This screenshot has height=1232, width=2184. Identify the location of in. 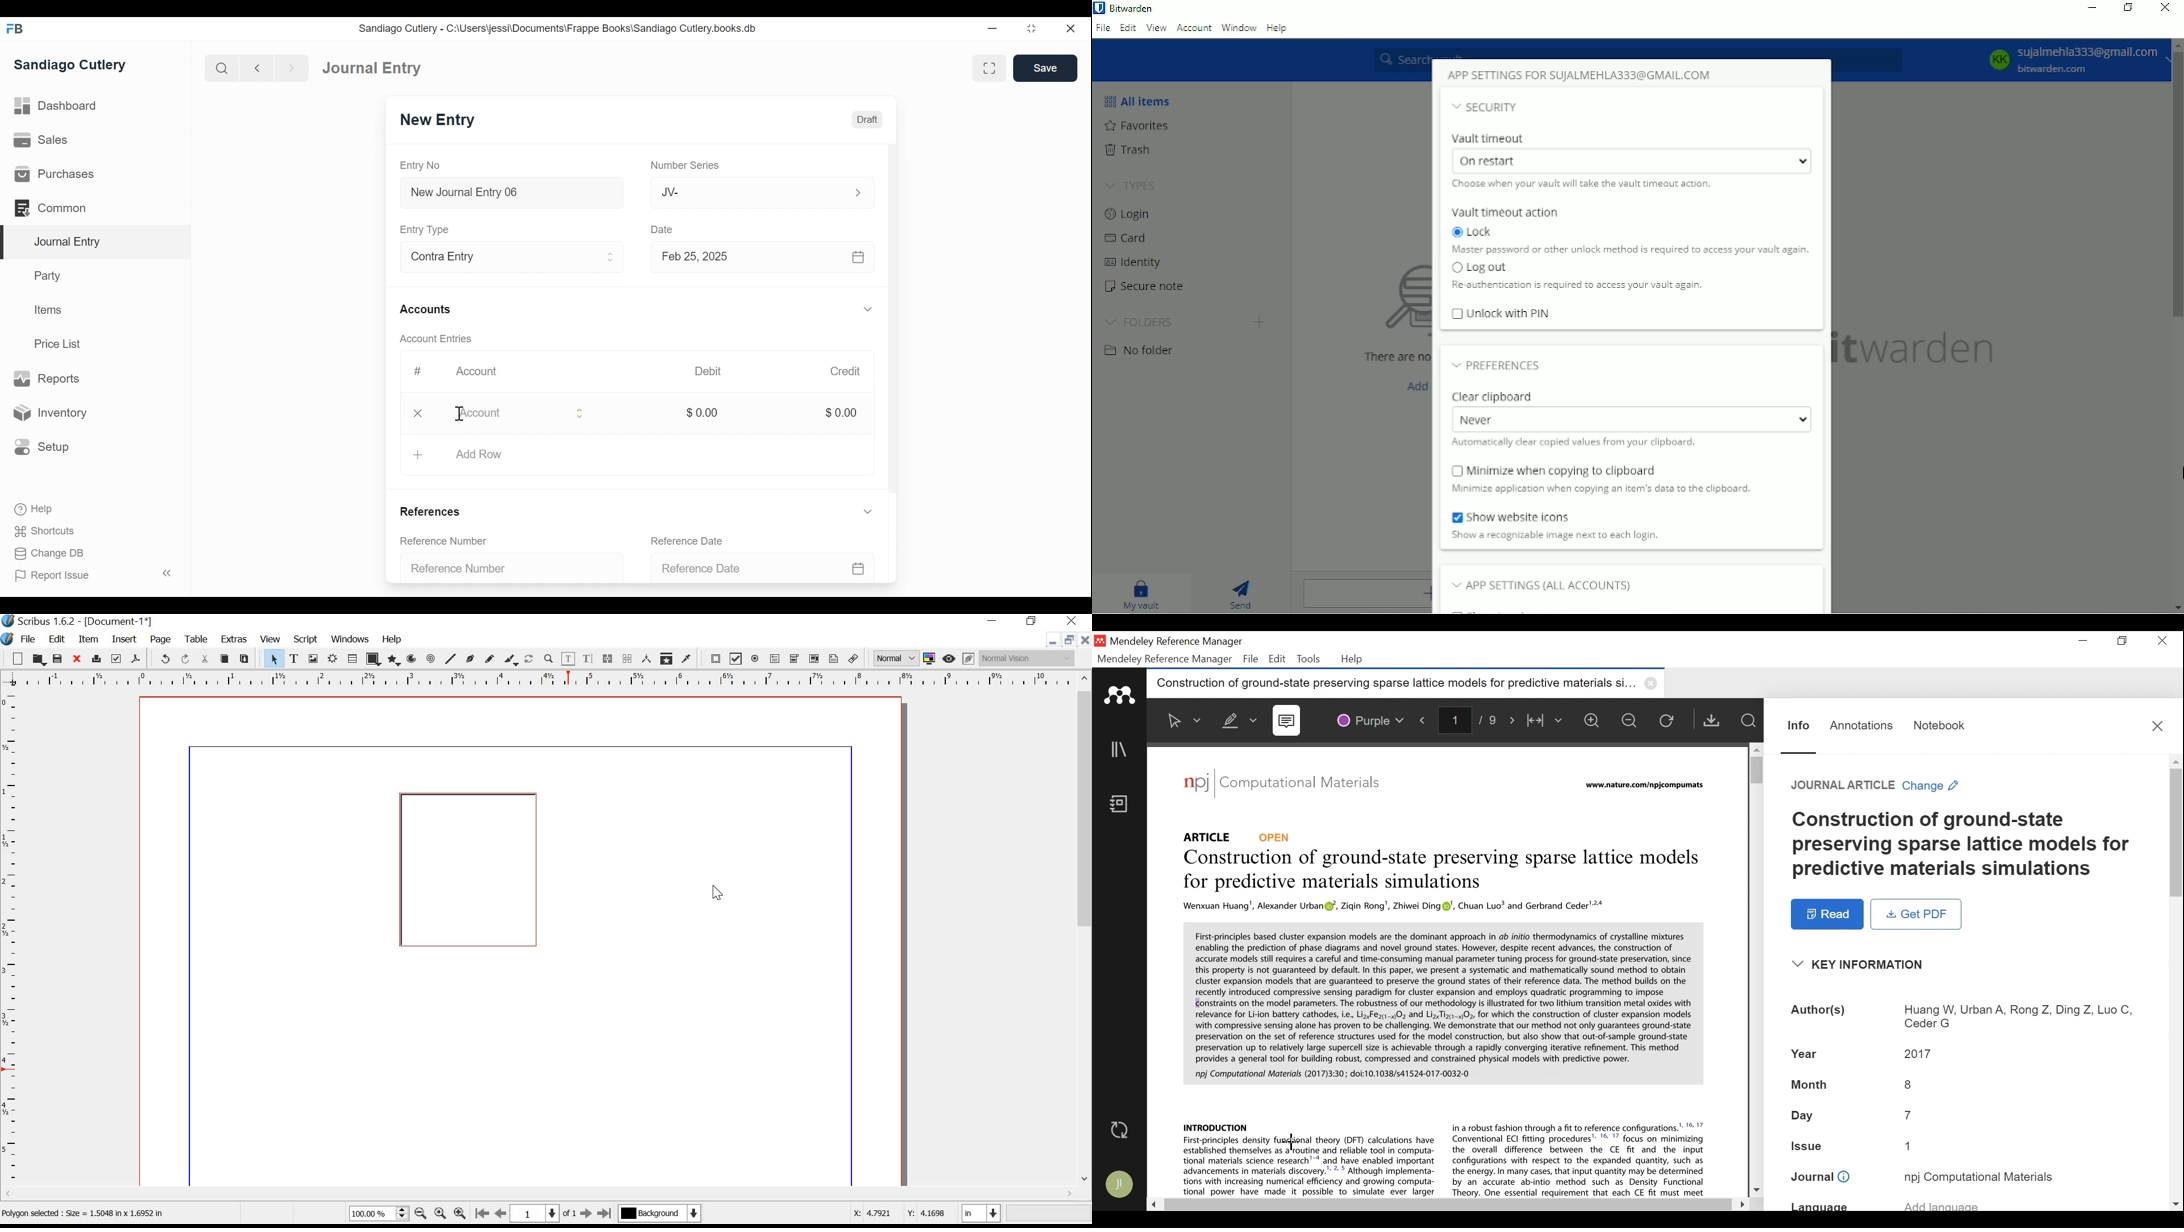
(979, 1213).